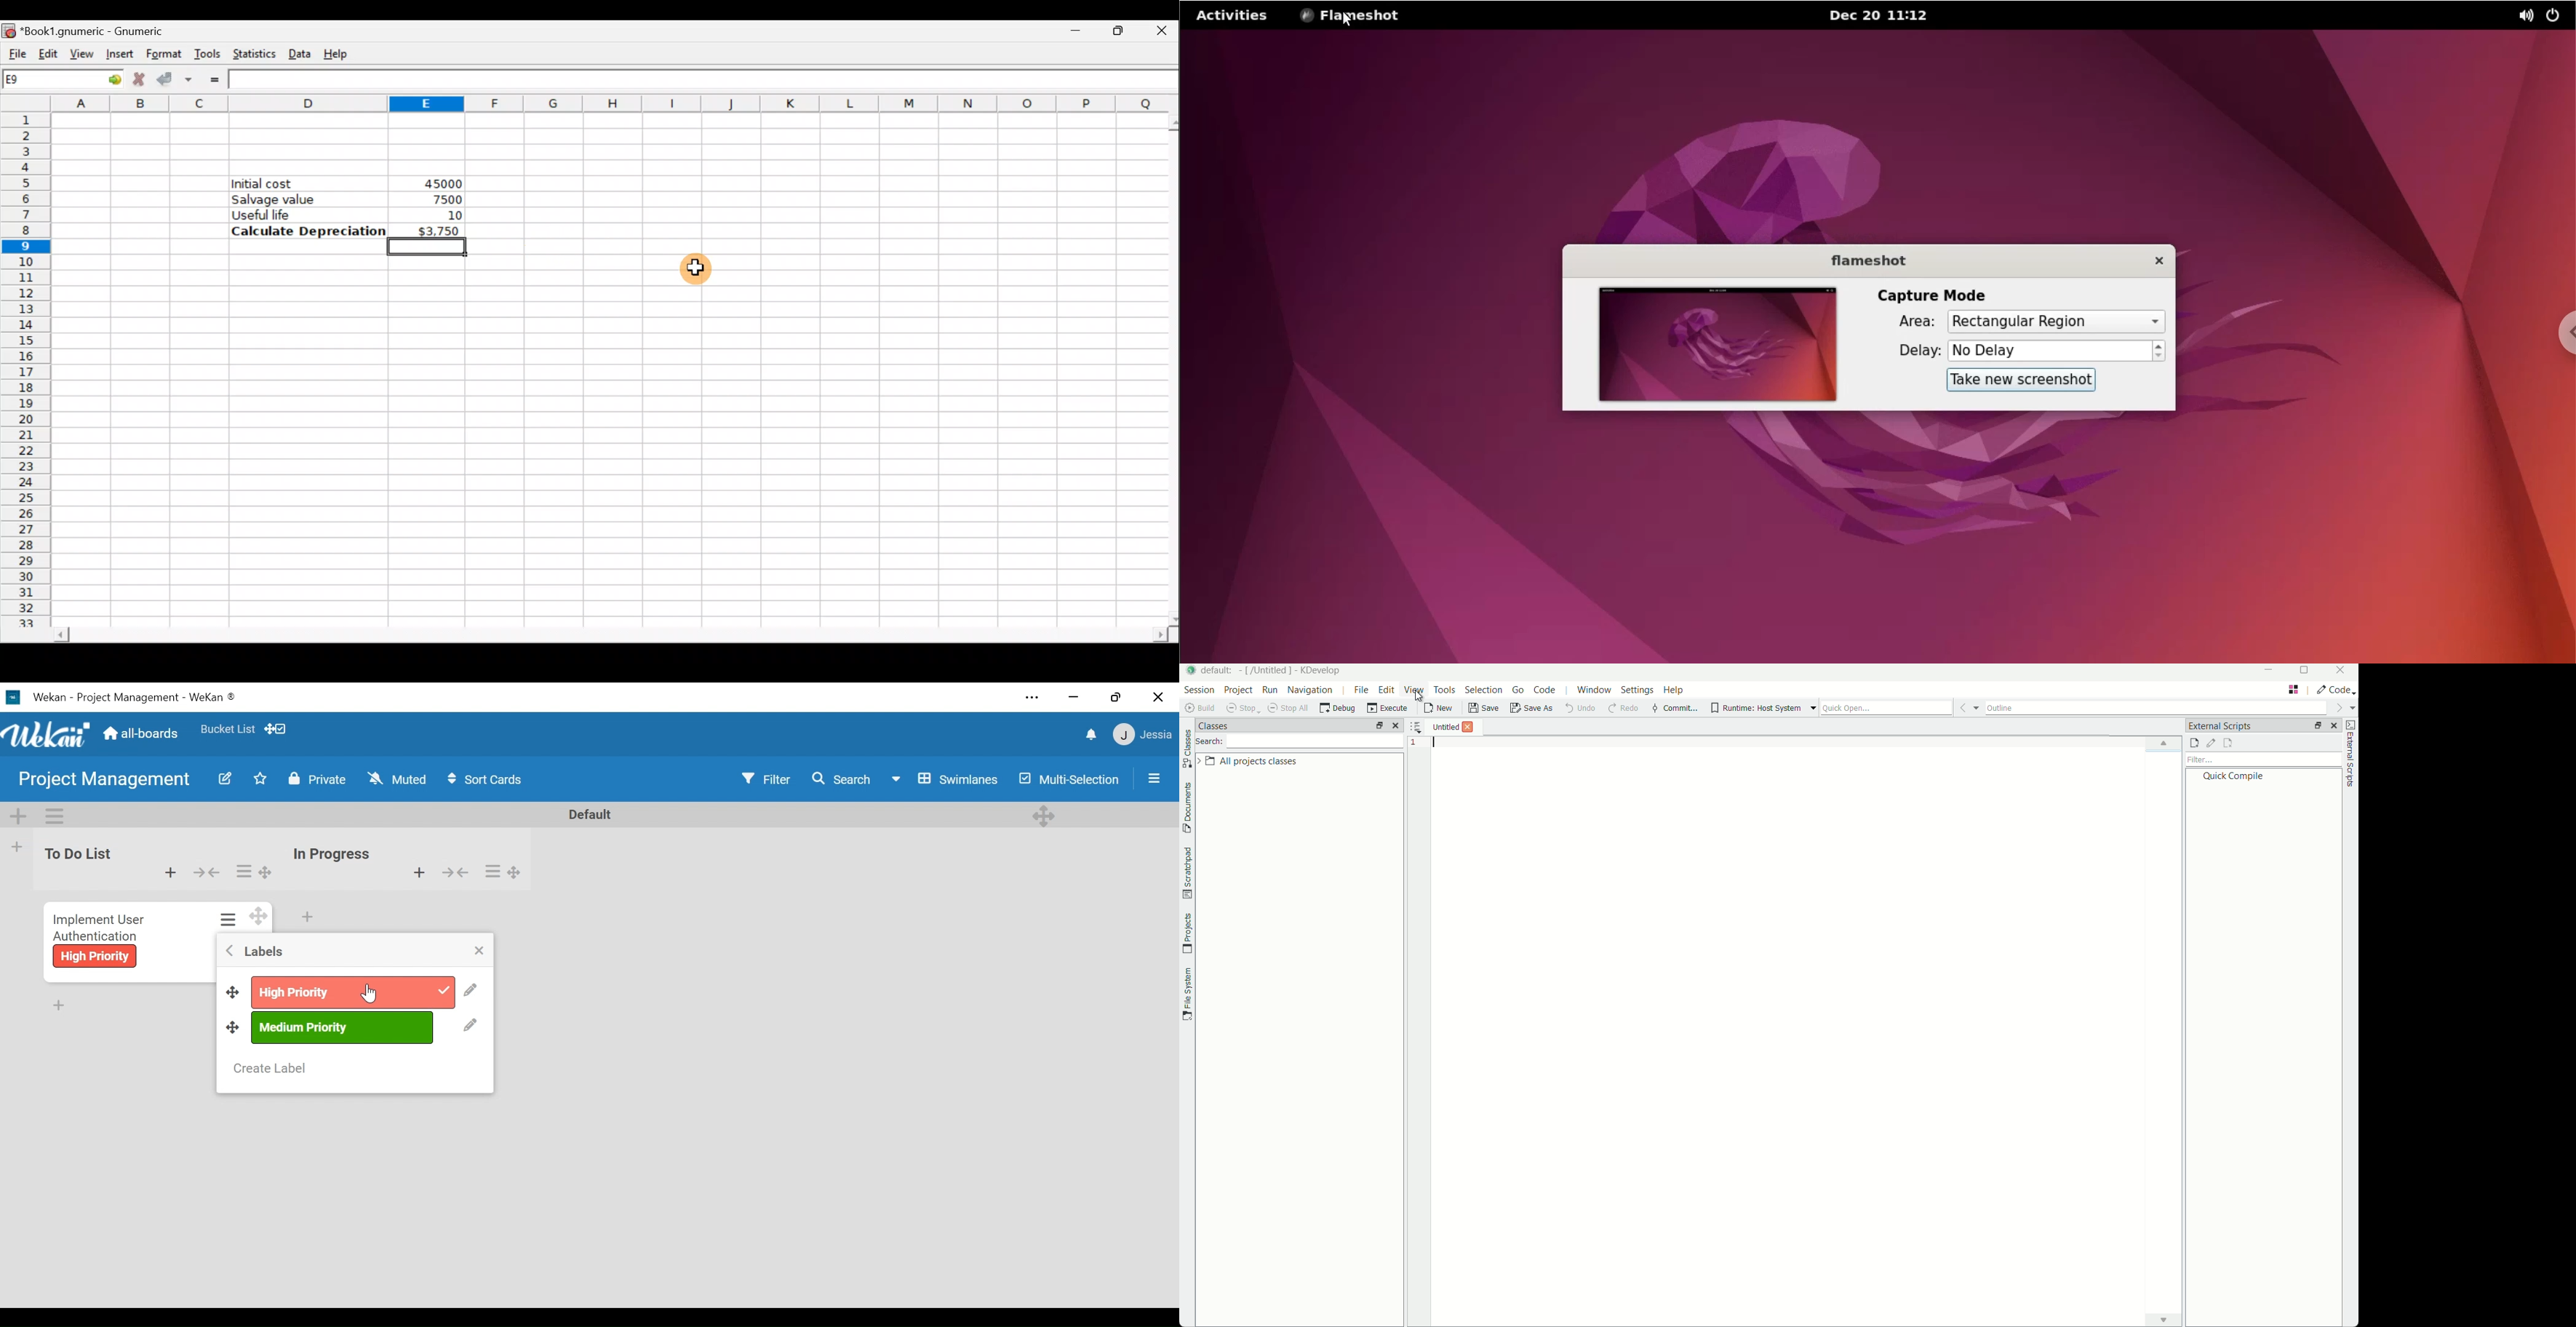 Image resolution: width=2576 pixels, height=1344 pixels. What do you see at coordinates (598, 632) in the screenshot?
I see `Scroll bar` at bounding box center [598, 632].